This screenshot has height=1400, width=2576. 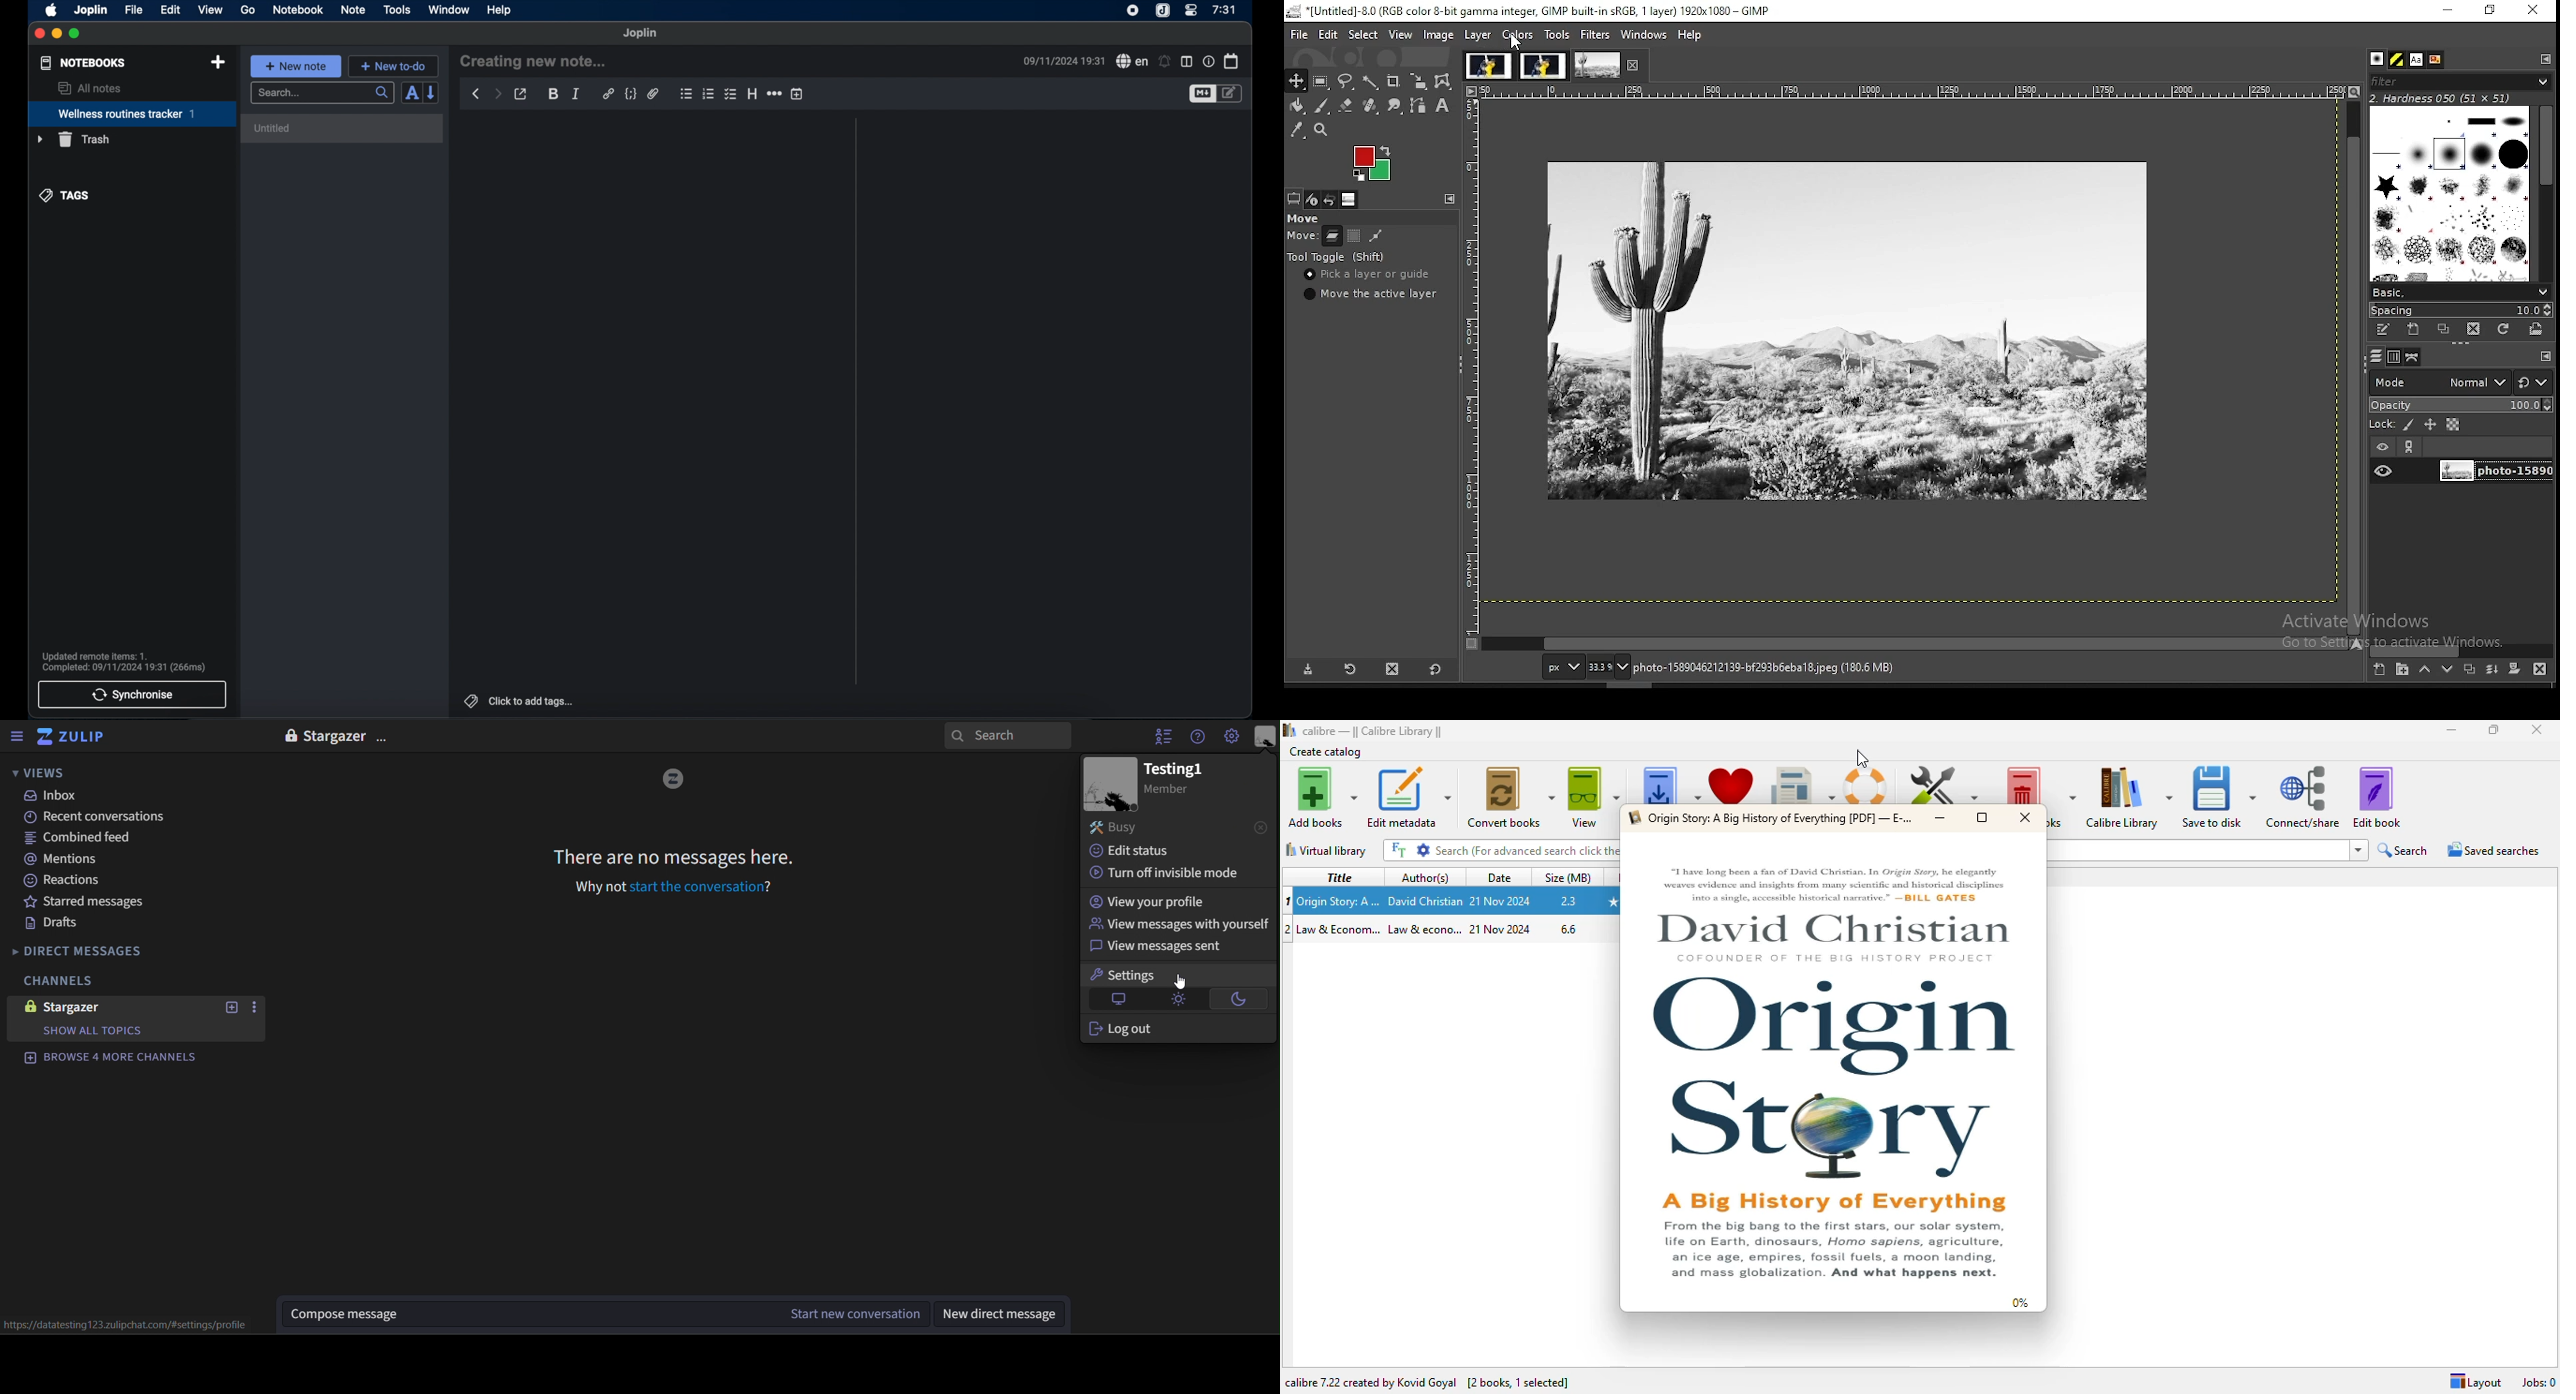 What do you see at coordinates (2021, 1304) in the screenshot?
I see `0%` at bounding box center [2021, 1304].